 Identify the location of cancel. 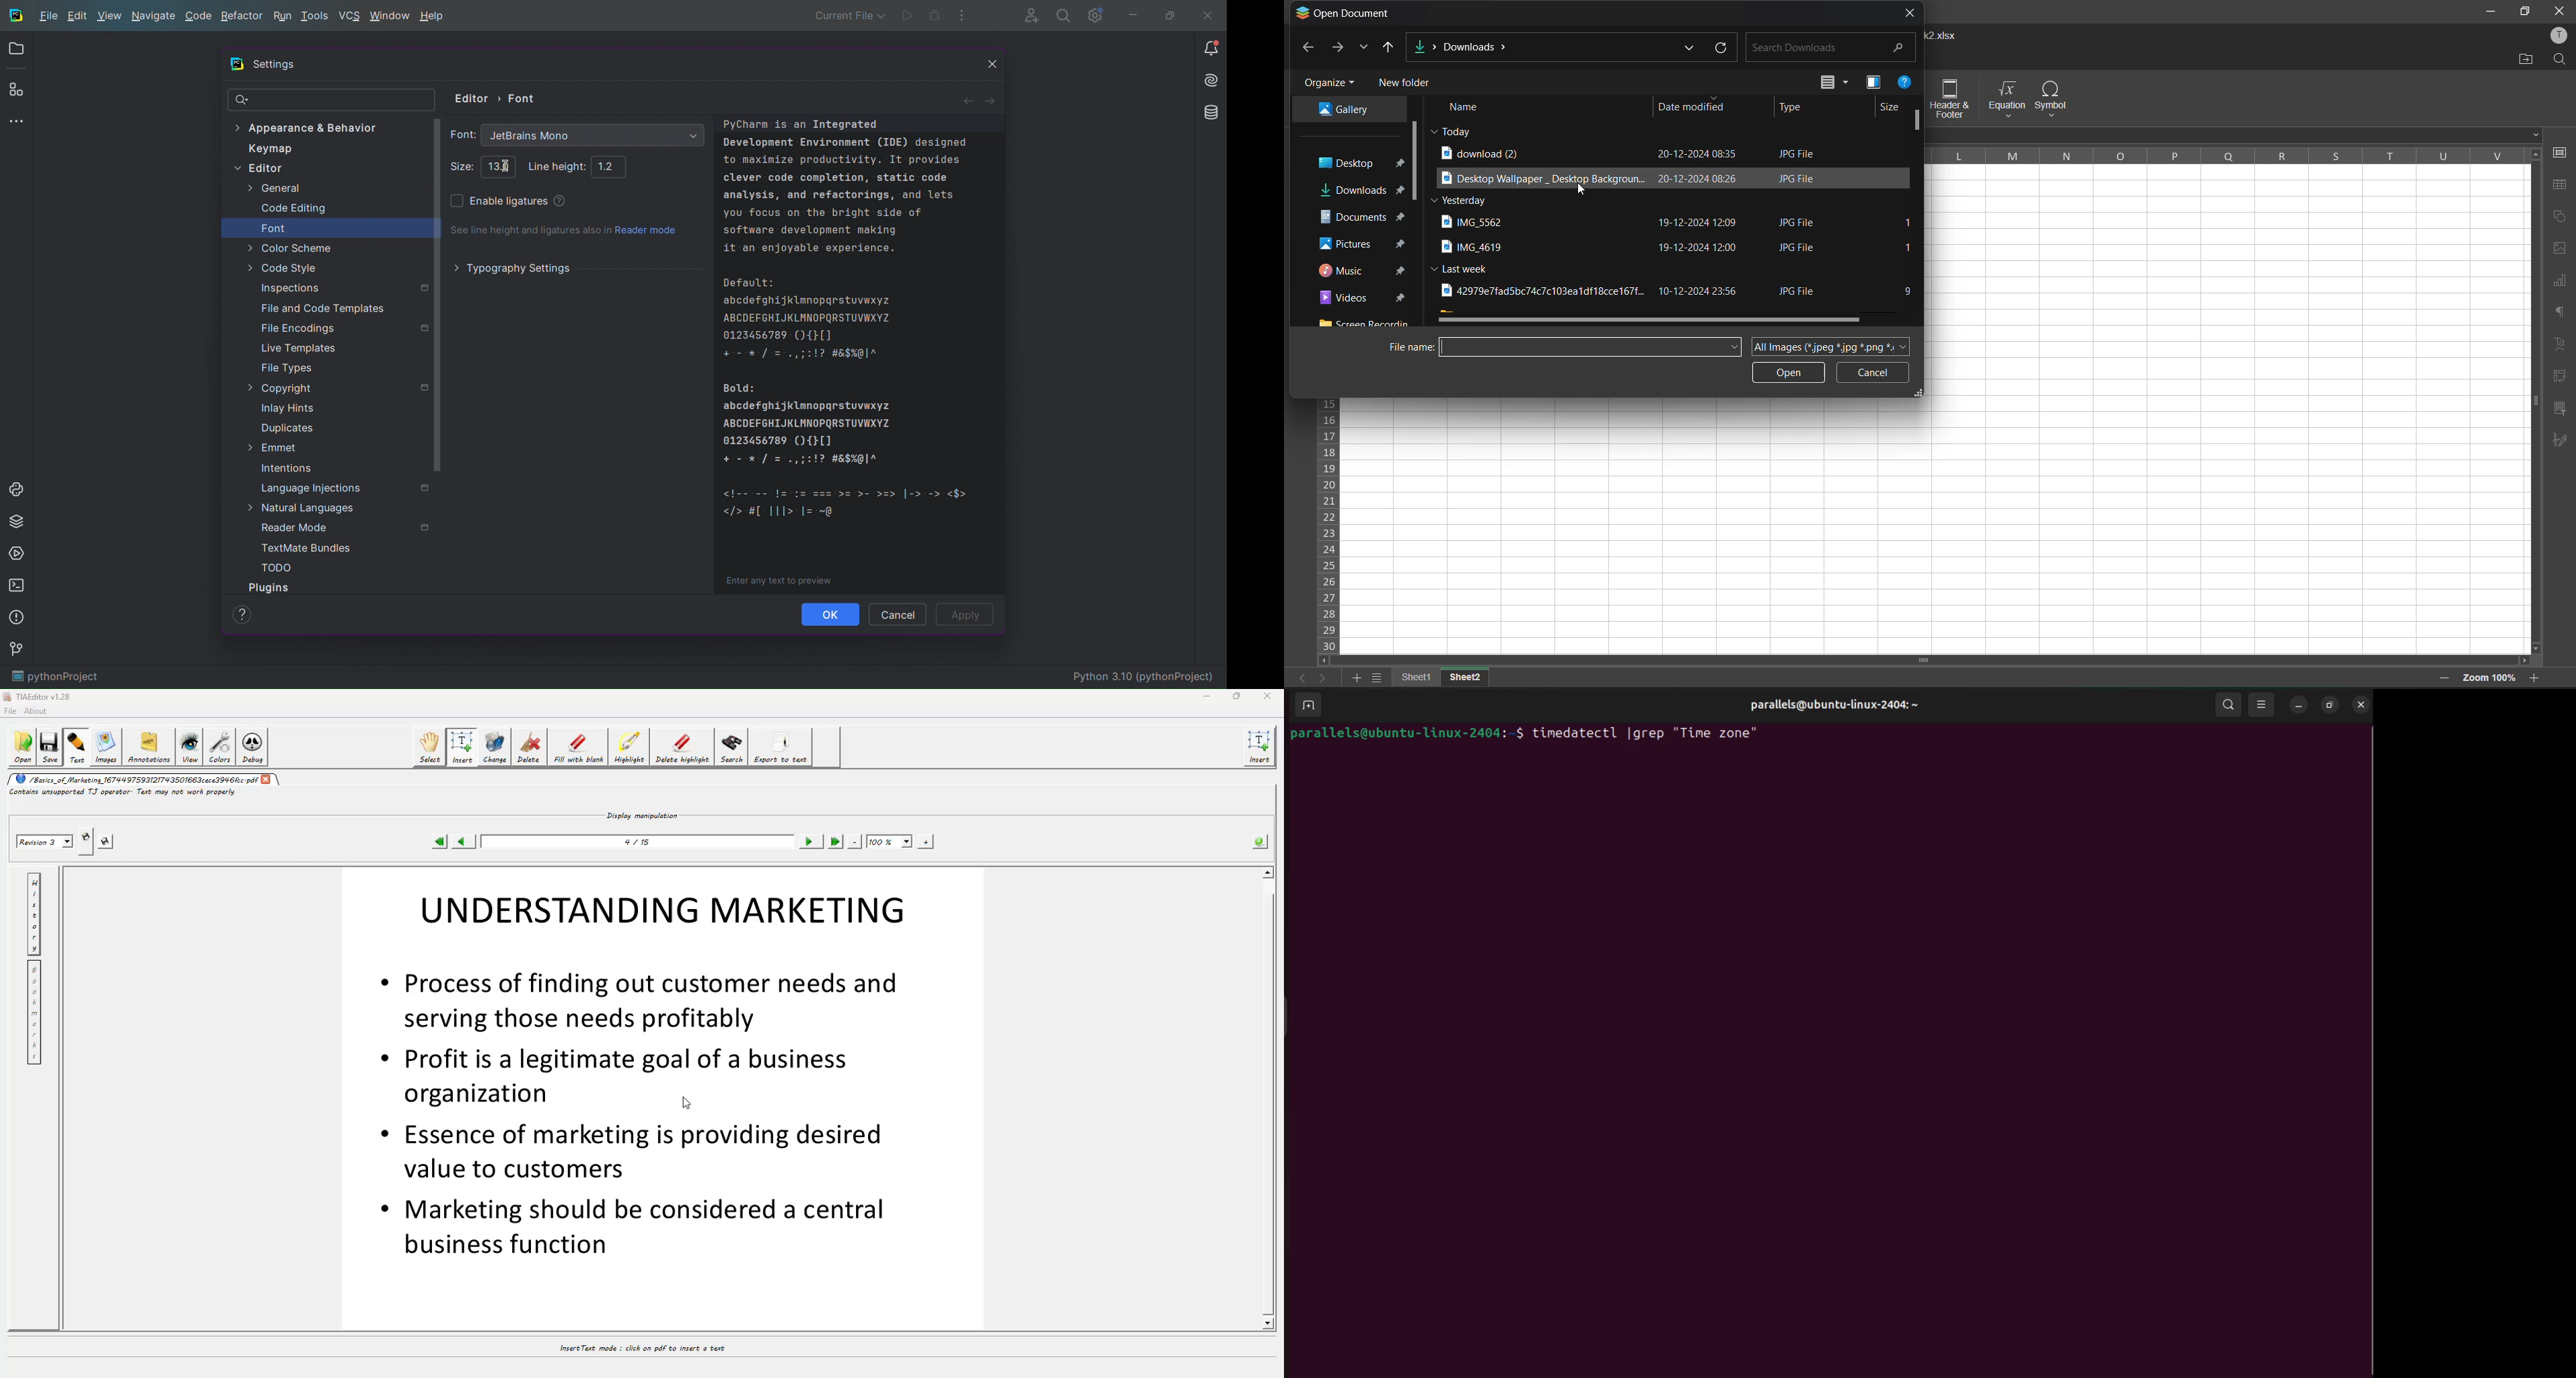
(1871, 373).